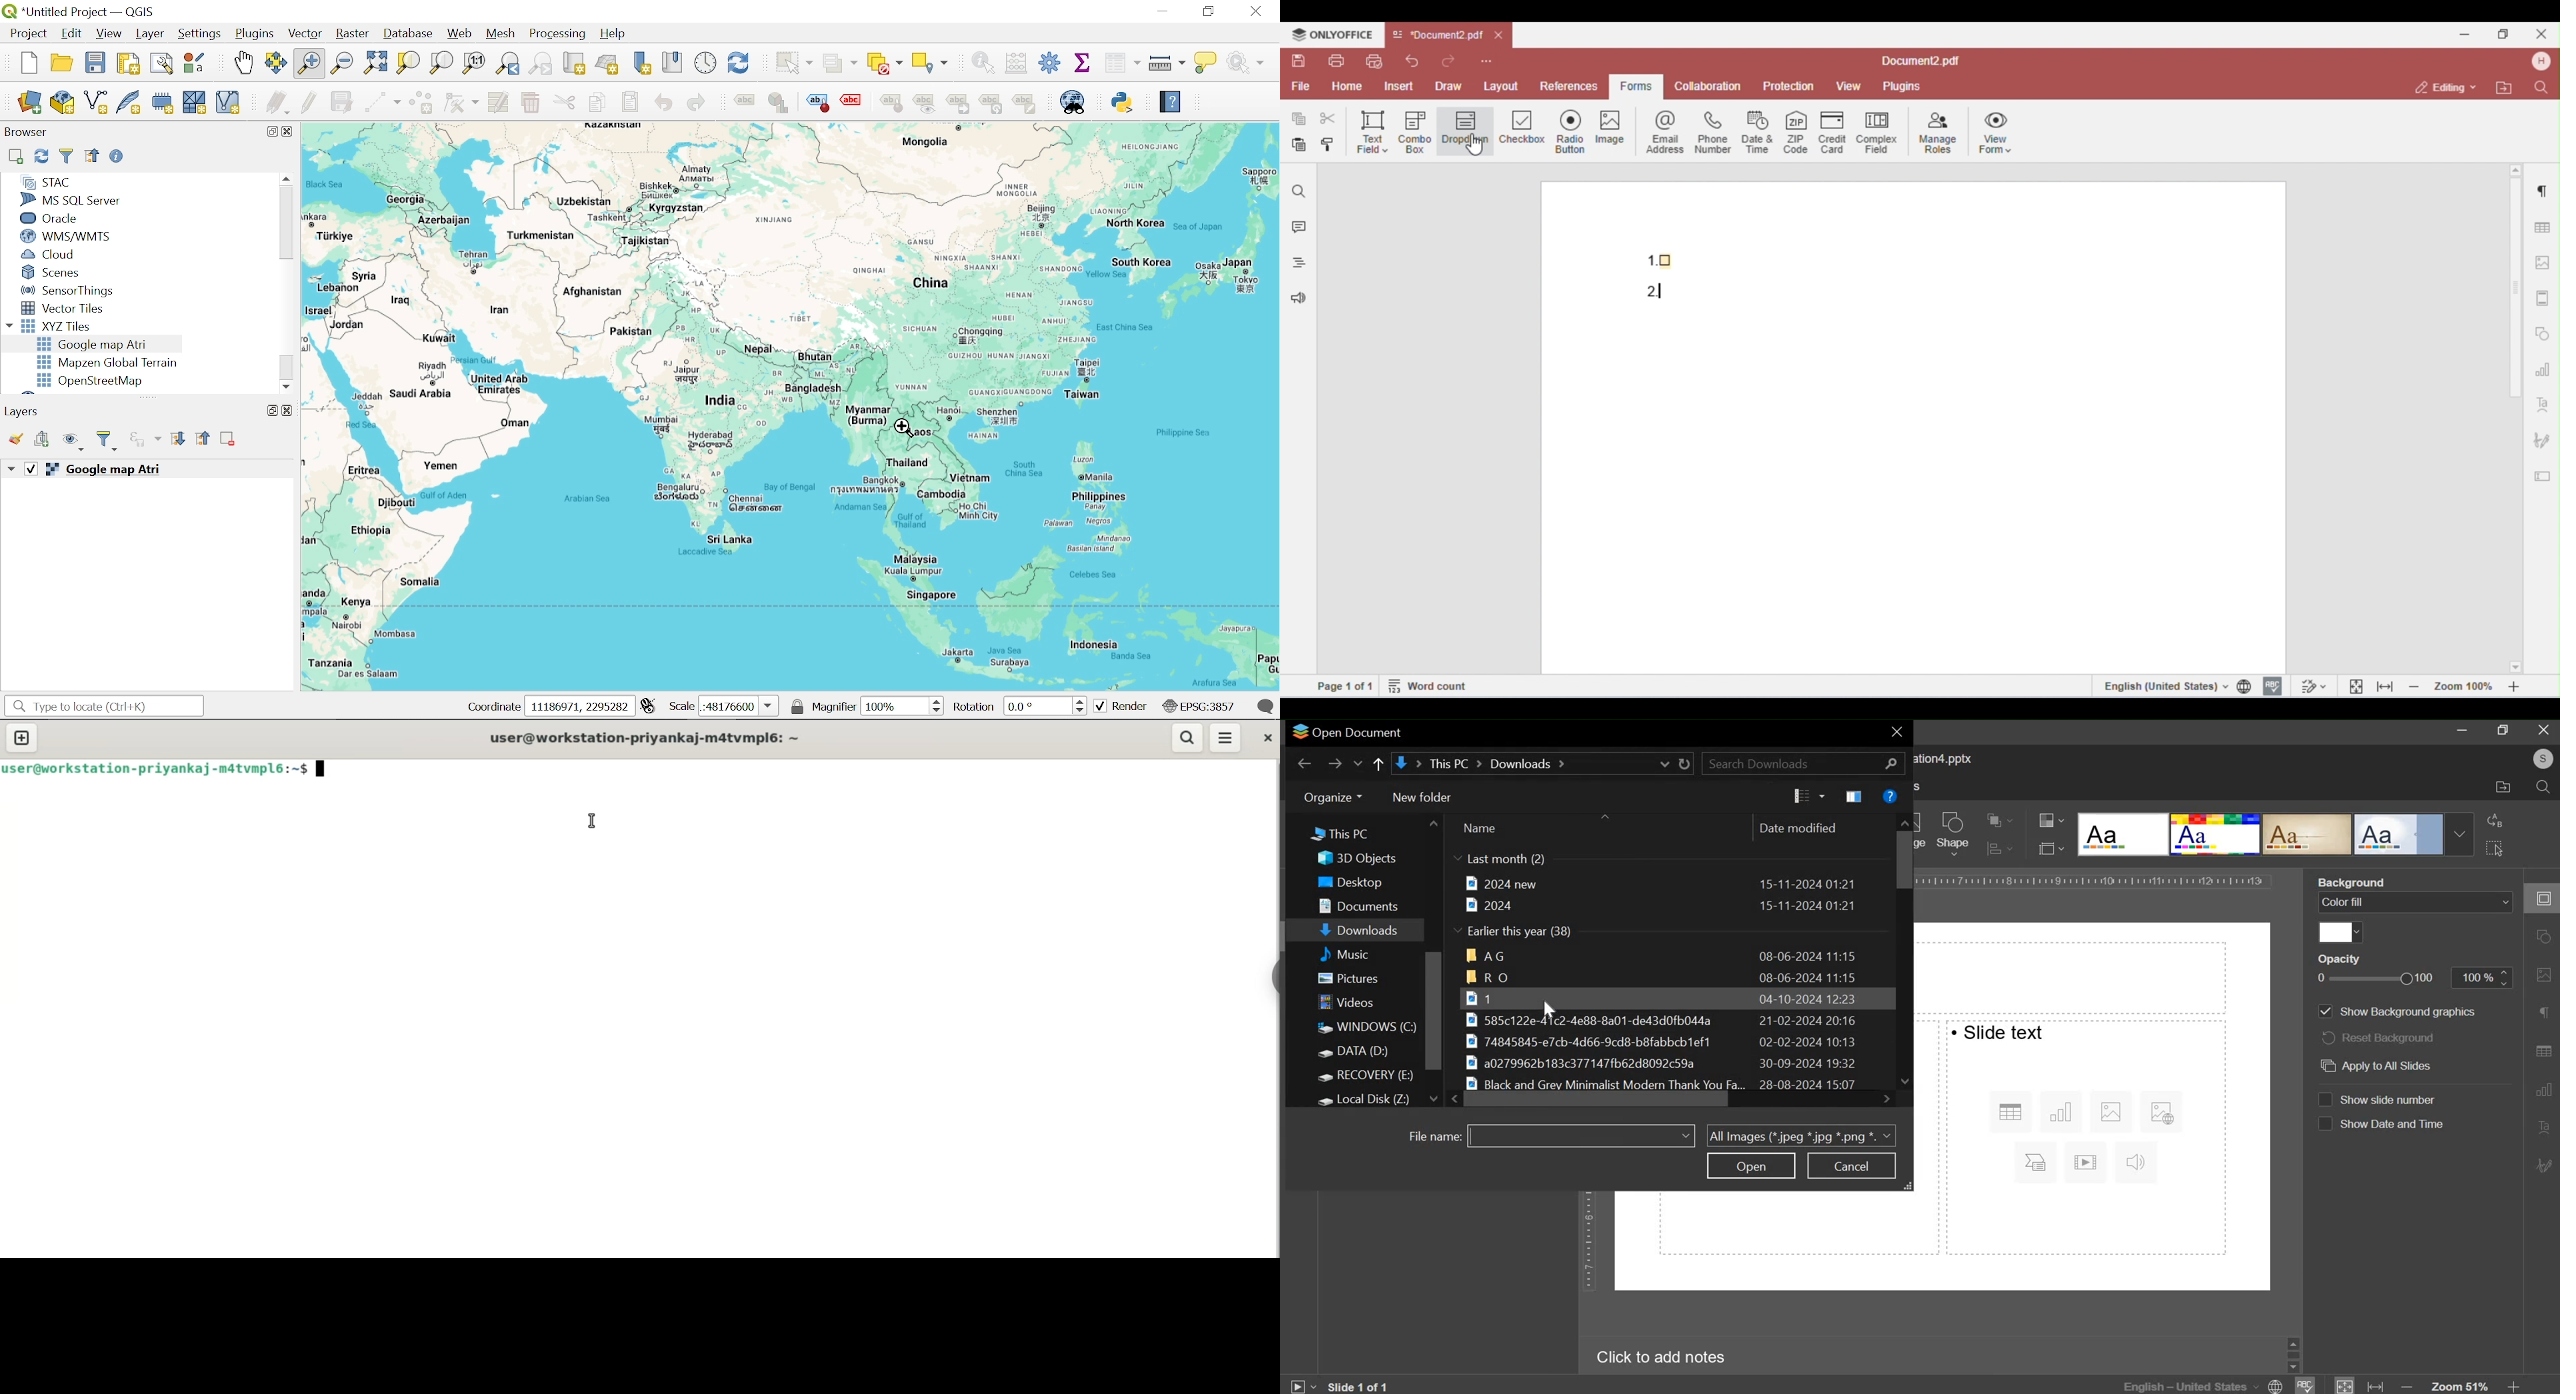  What do you see at coordinates (1359, 766) in the screenshot?
I see `recent locations` at bounding box center [1359, 766].